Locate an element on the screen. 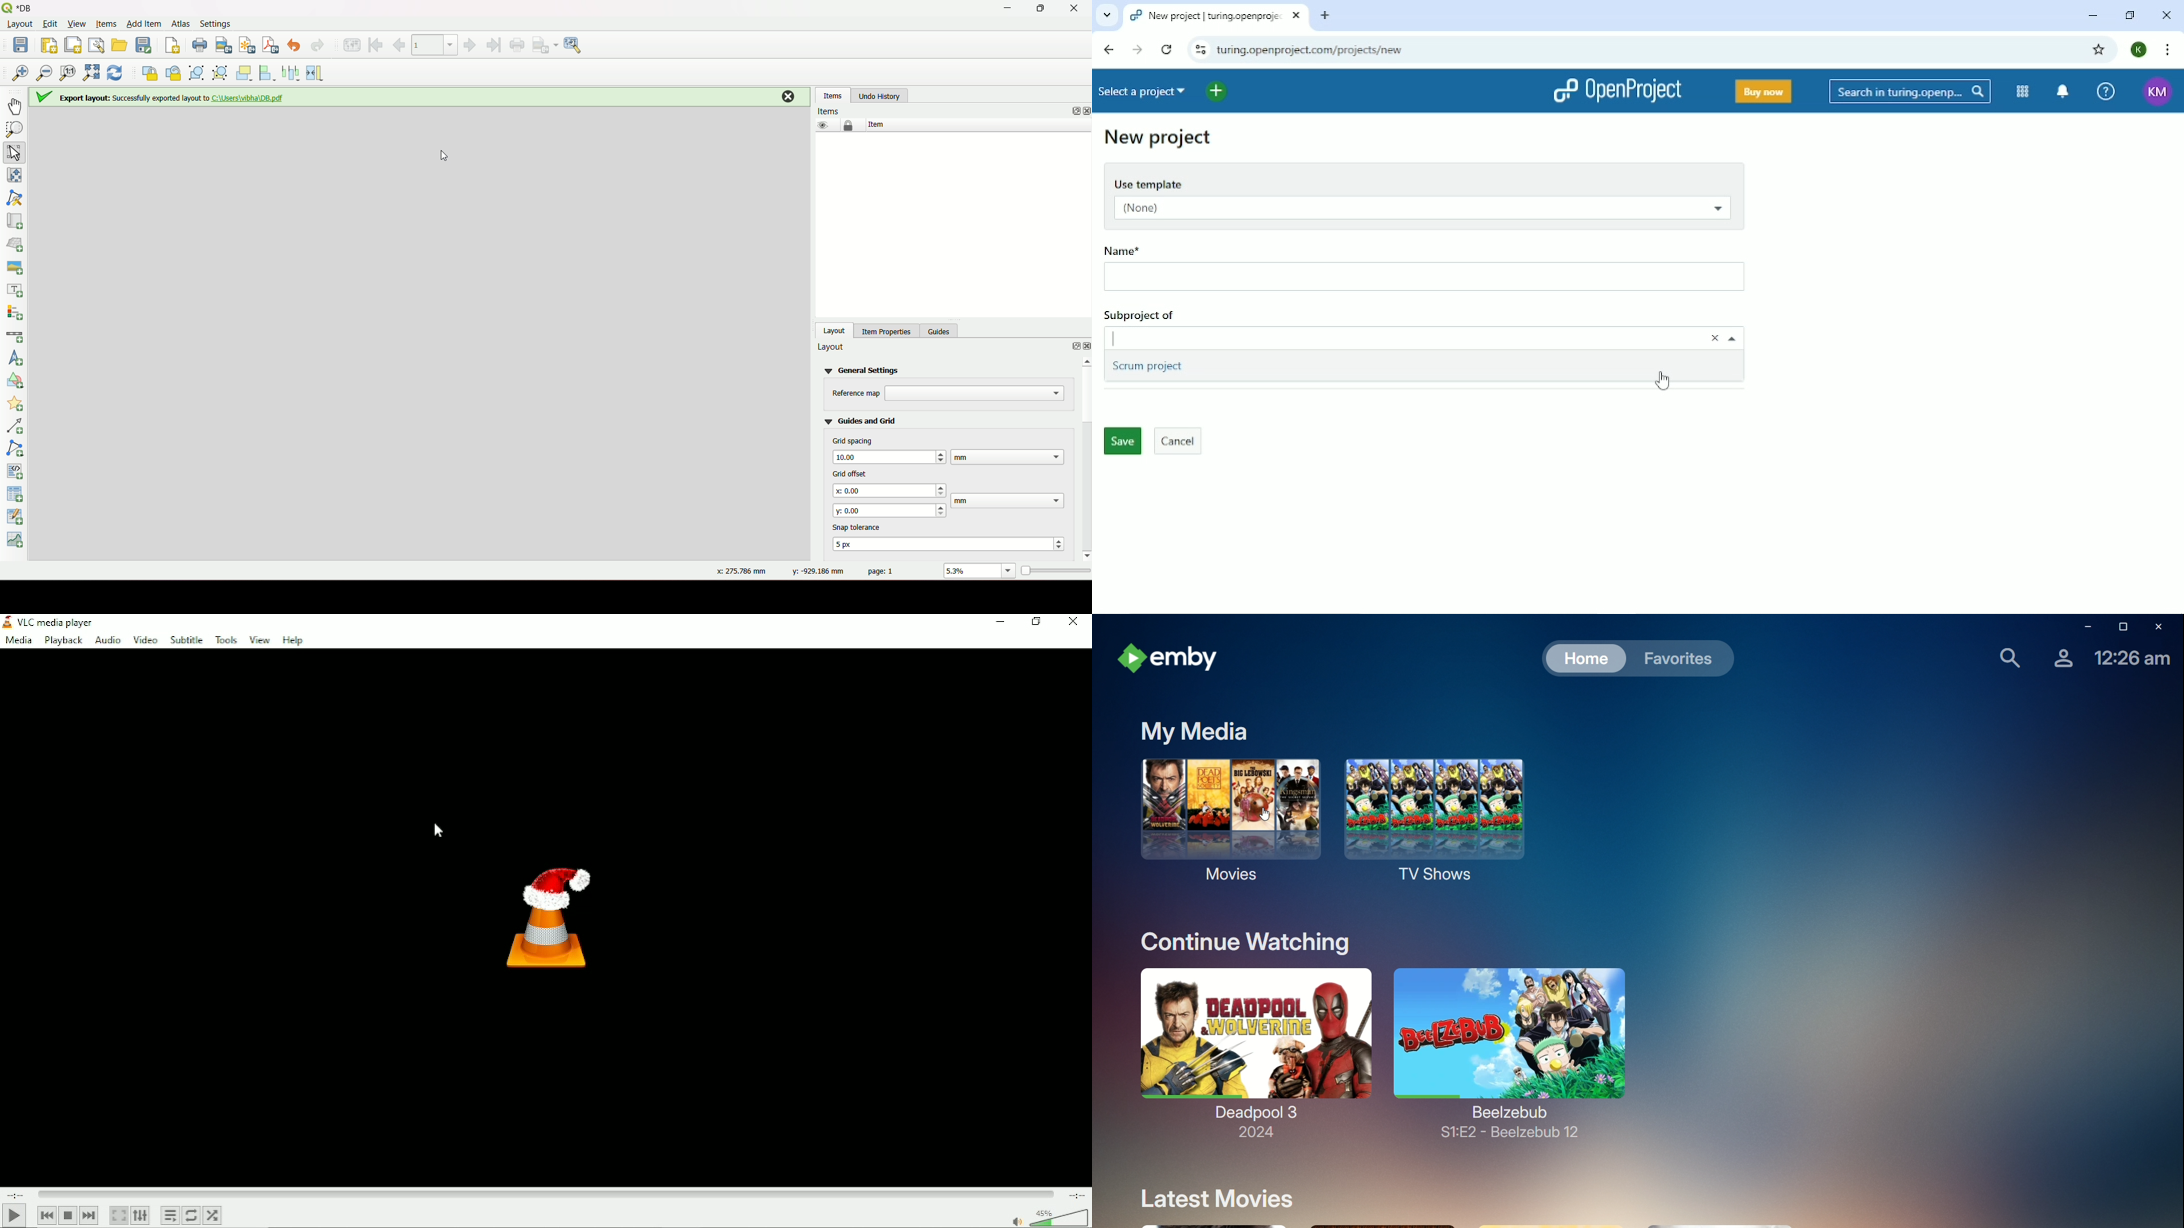 The height and width of the screenshot is (1232, 2184). refresh view is located at coordinates (115, 74).